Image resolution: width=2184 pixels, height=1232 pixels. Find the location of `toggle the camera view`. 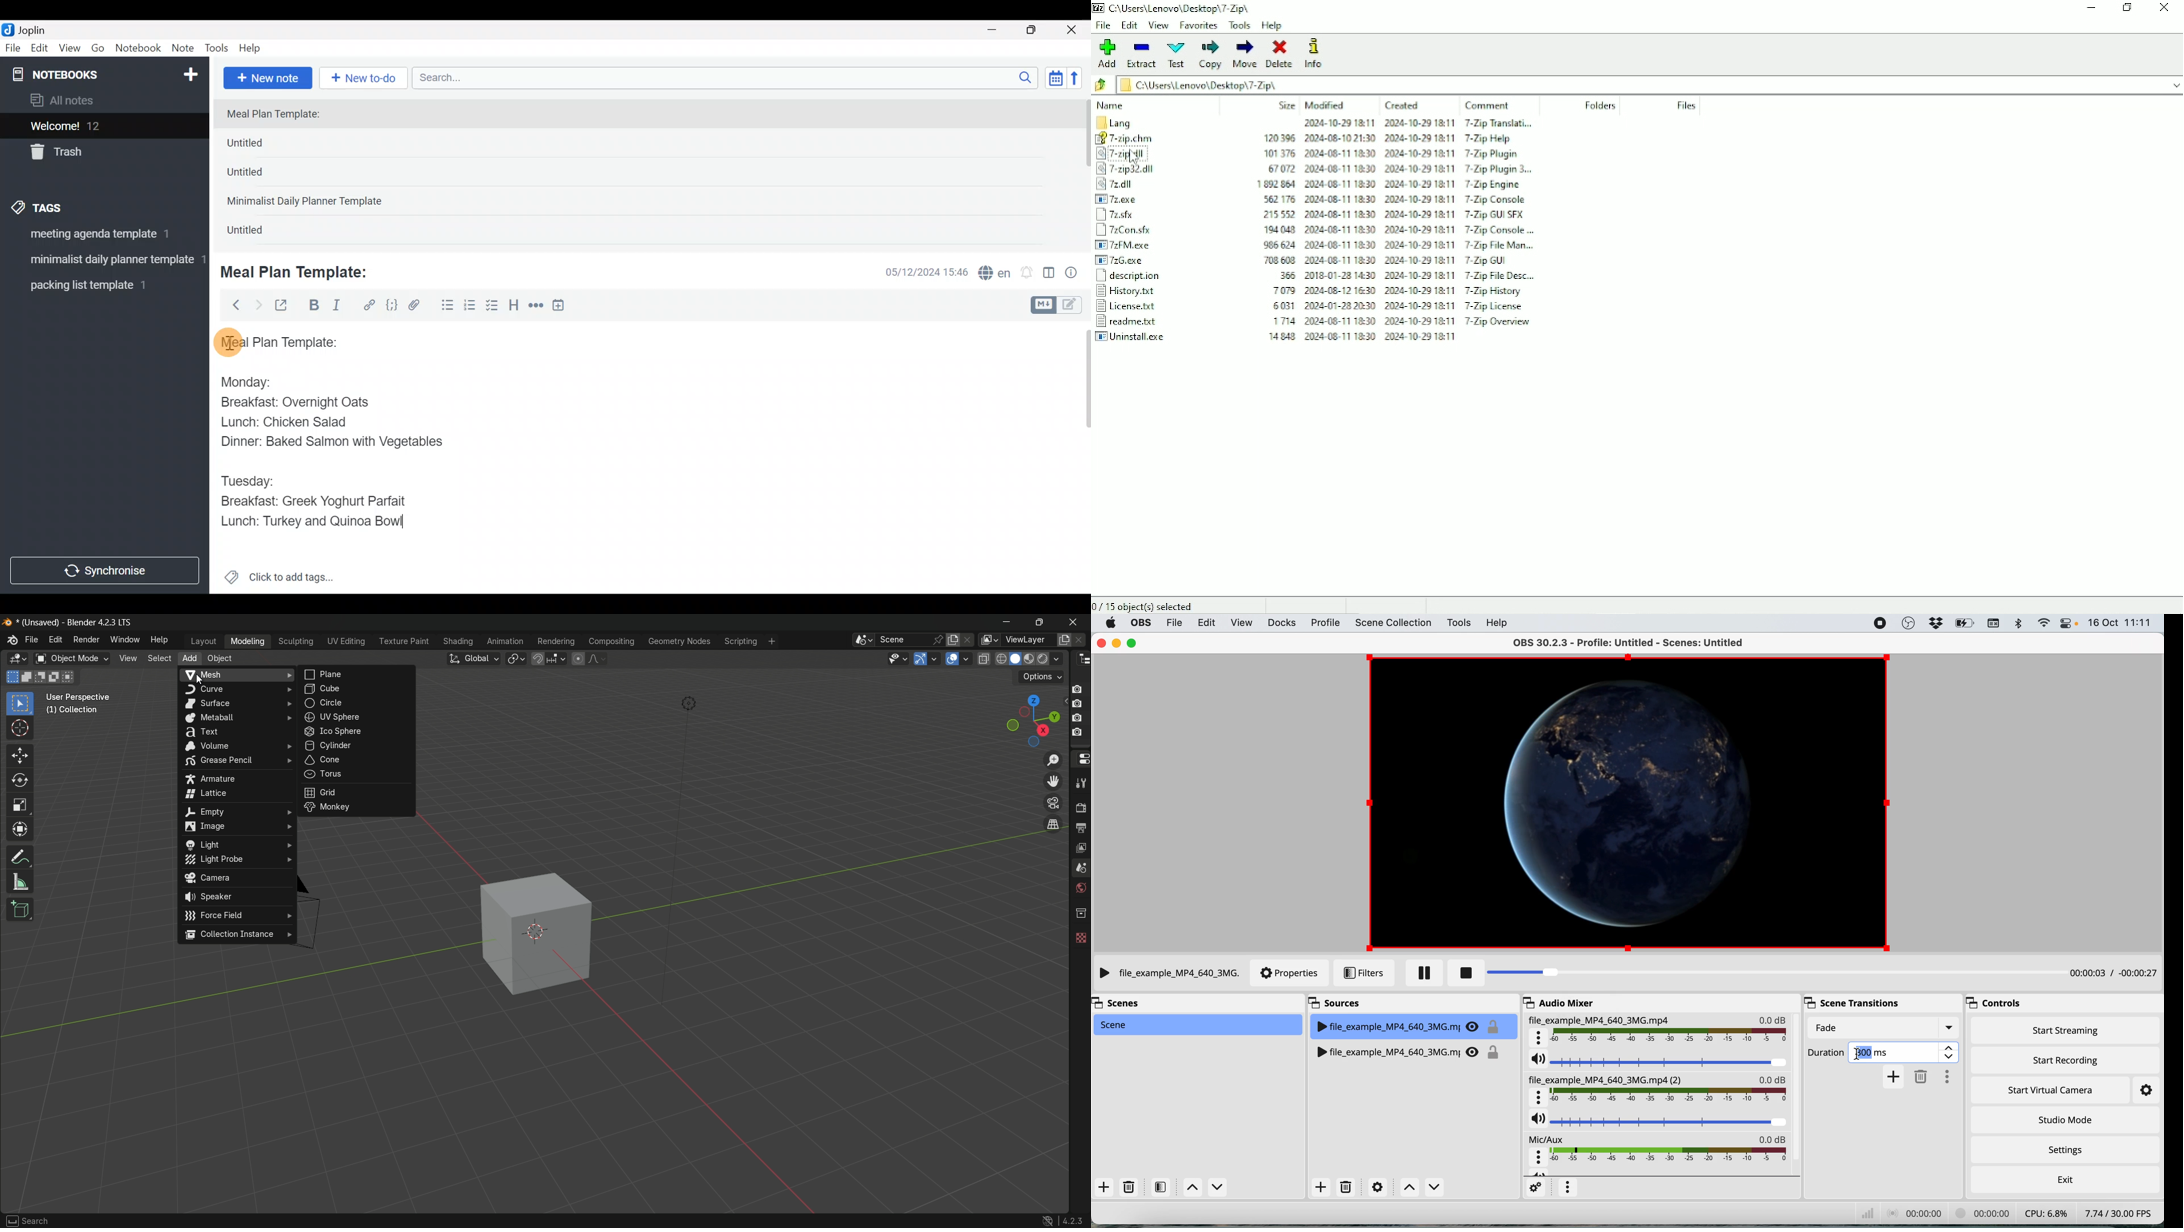

toggle the camera view is located at coordinates (1053, 803).